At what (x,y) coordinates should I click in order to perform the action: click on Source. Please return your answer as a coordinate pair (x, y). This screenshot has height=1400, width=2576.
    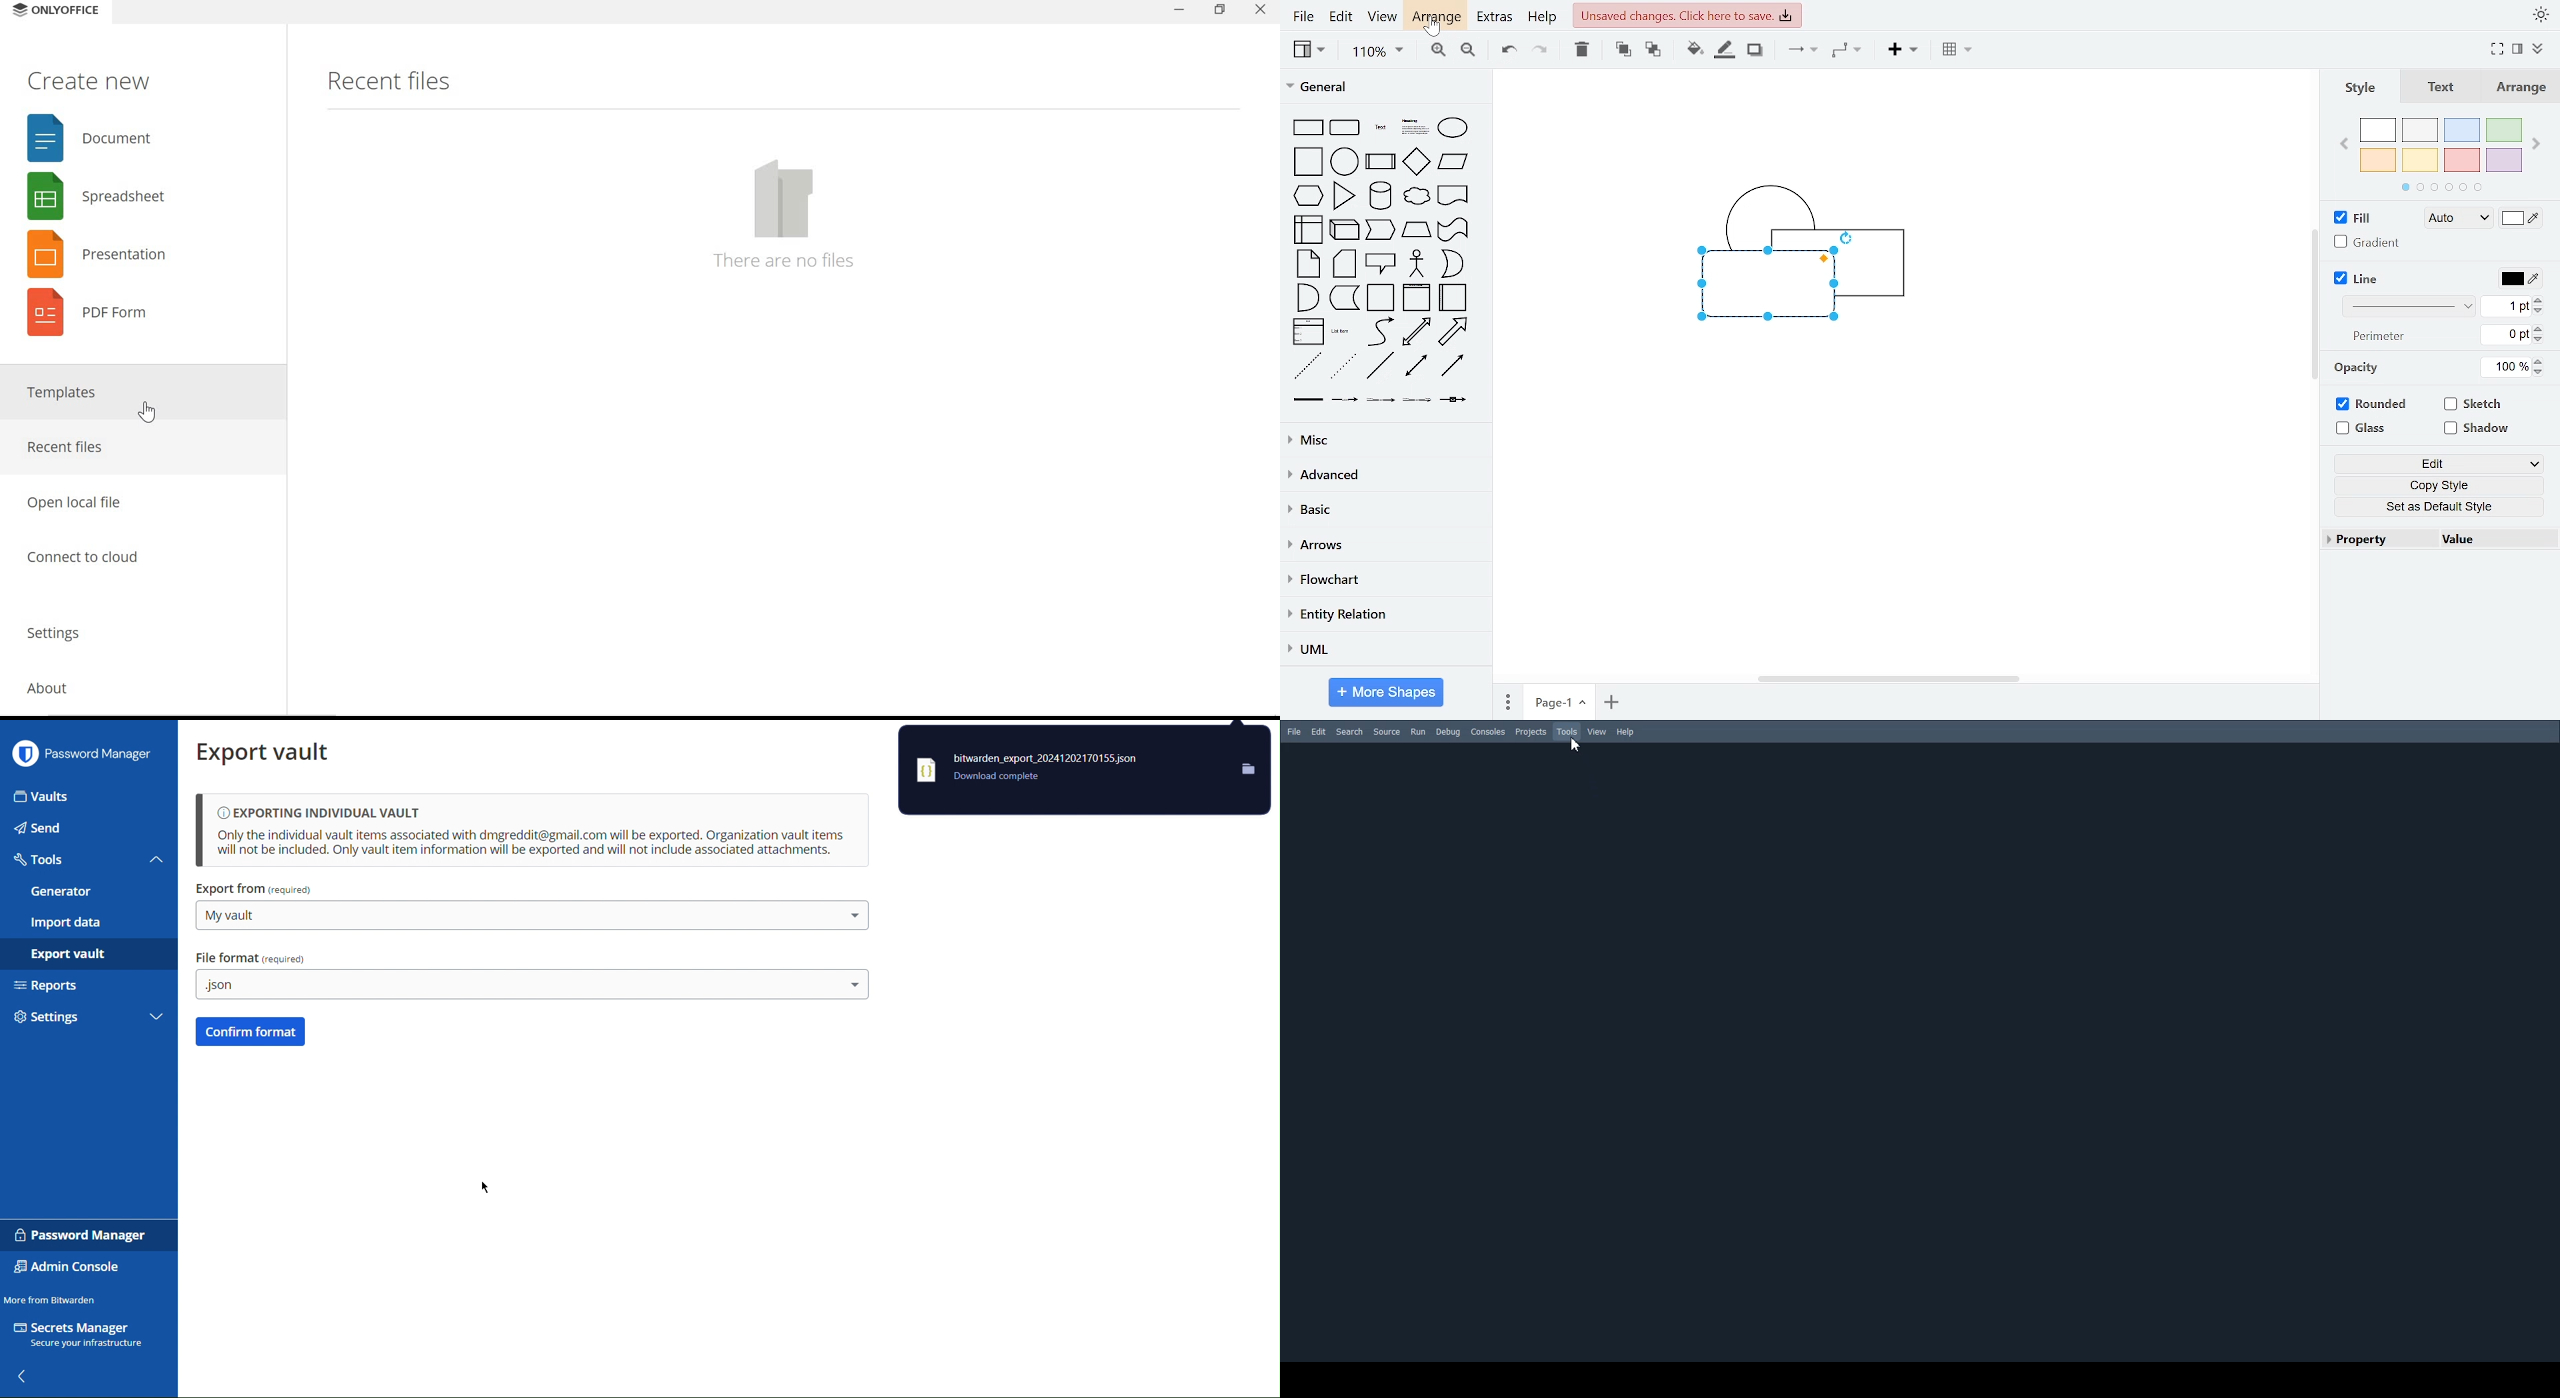
    Looking at the image, I should click on (1387, 732).